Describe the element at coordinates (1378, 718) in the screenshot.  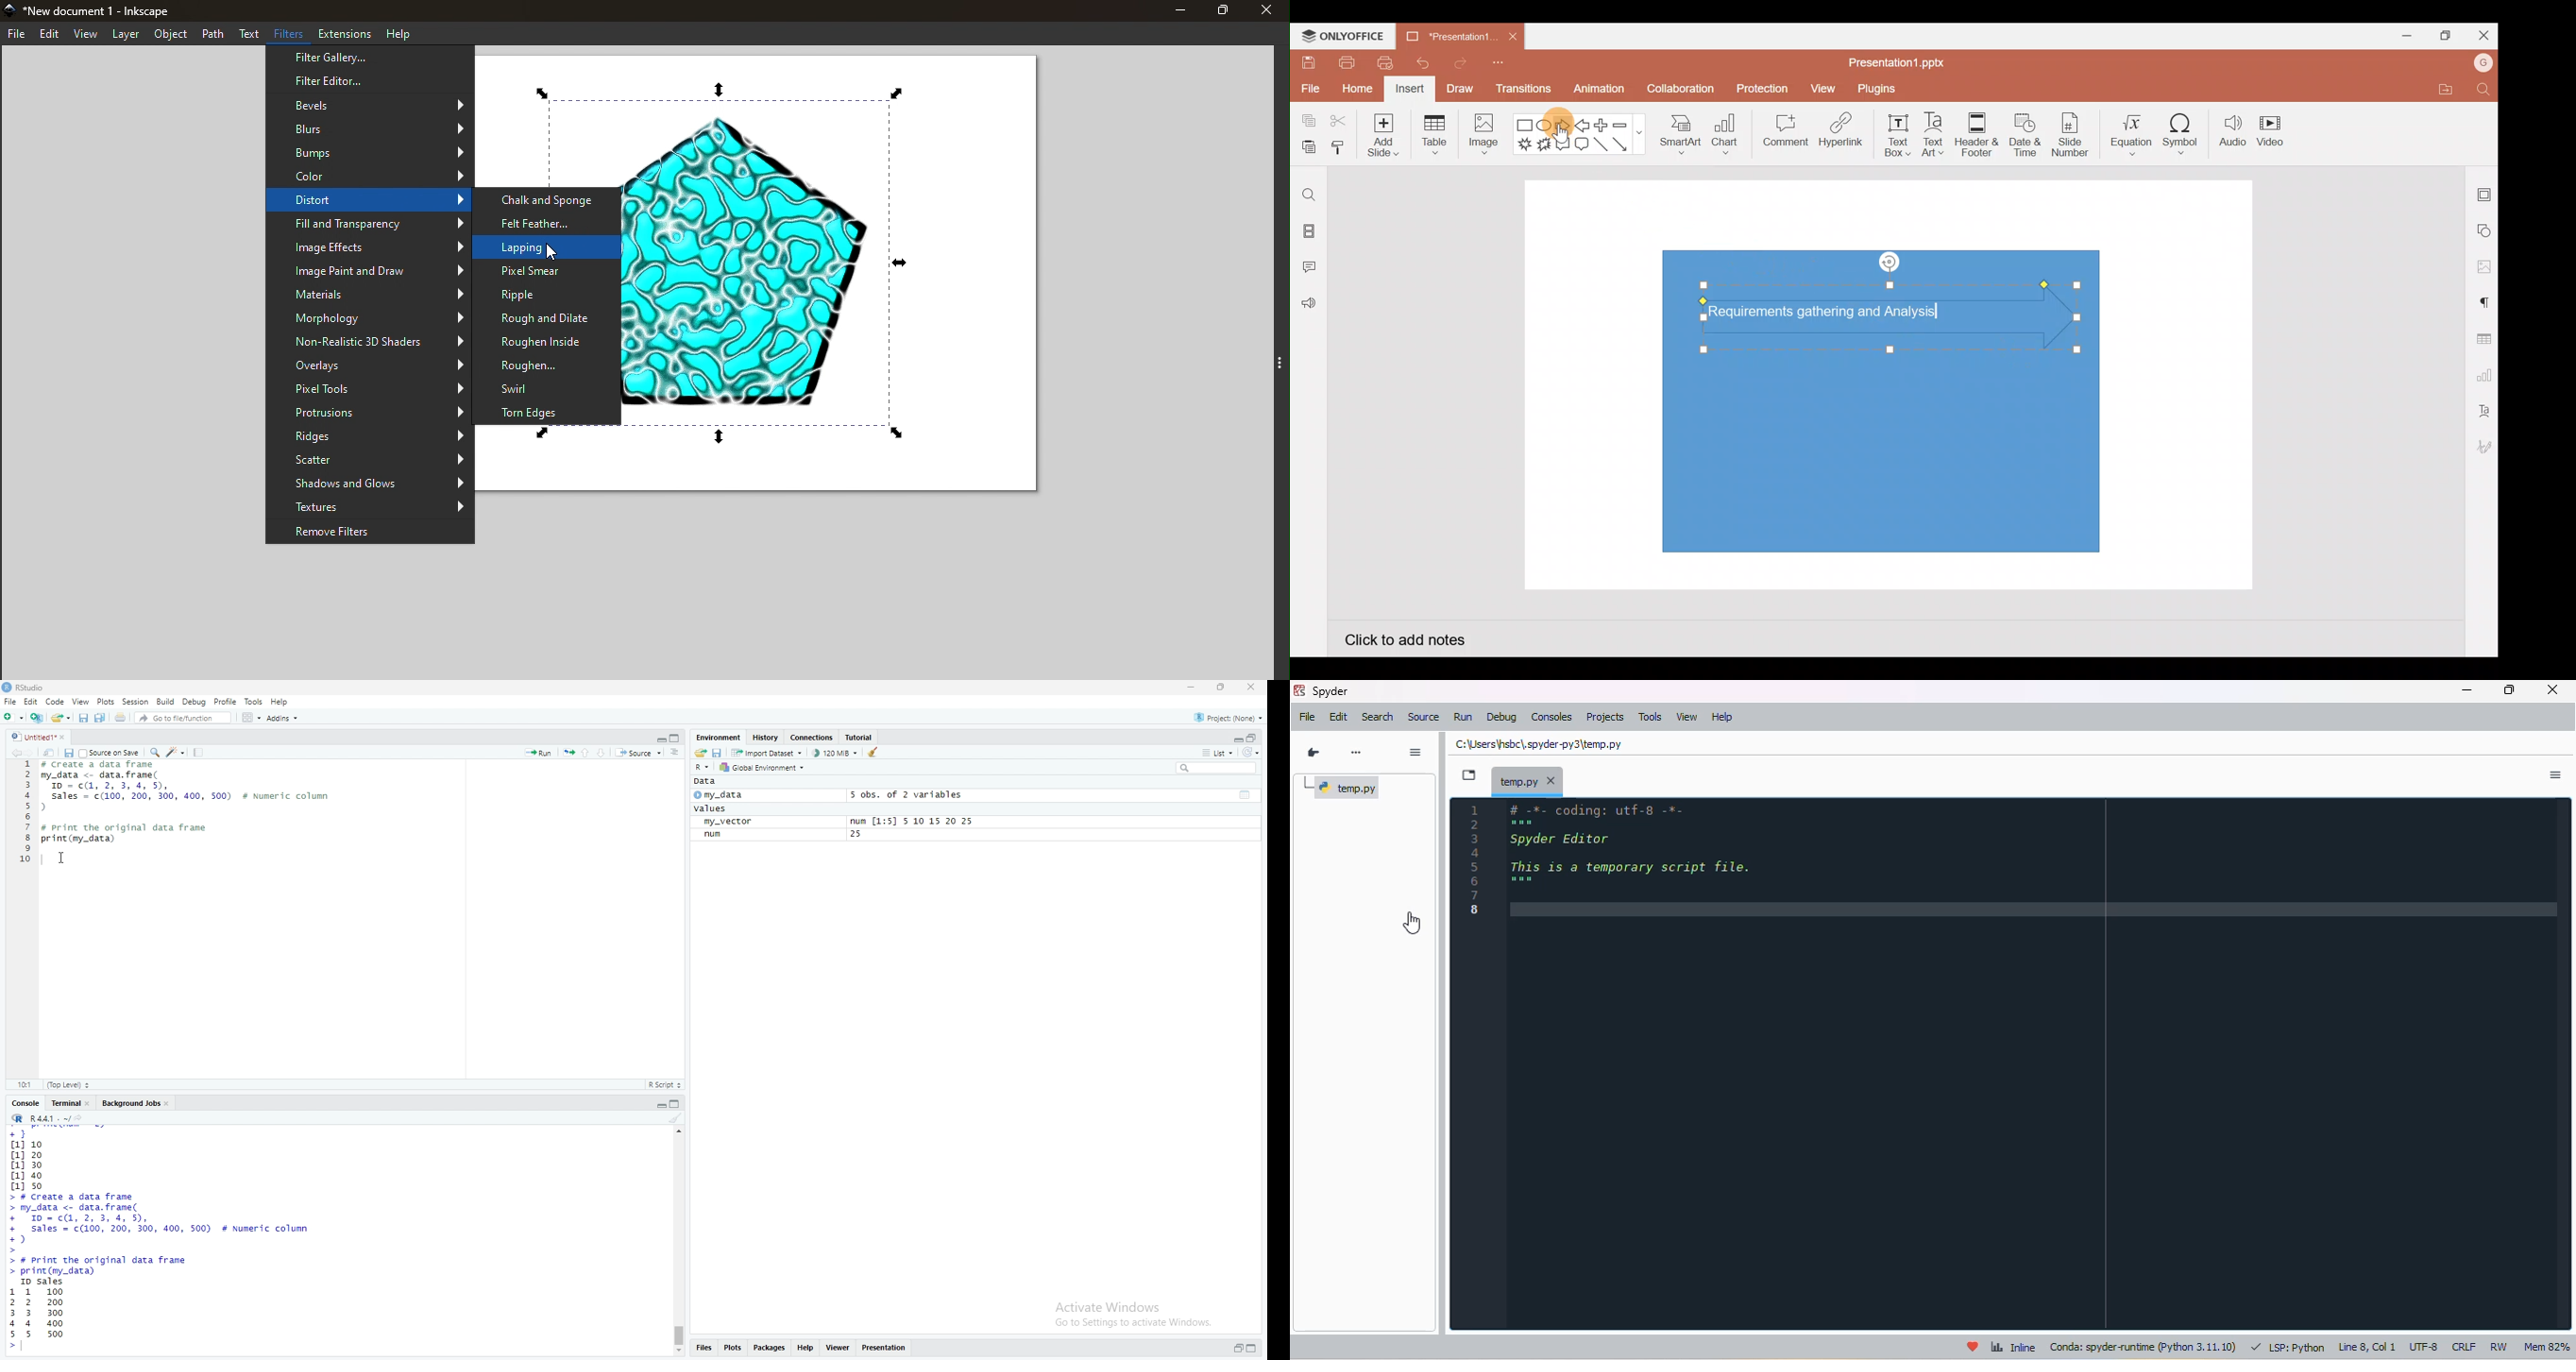
I see `search` at that location.